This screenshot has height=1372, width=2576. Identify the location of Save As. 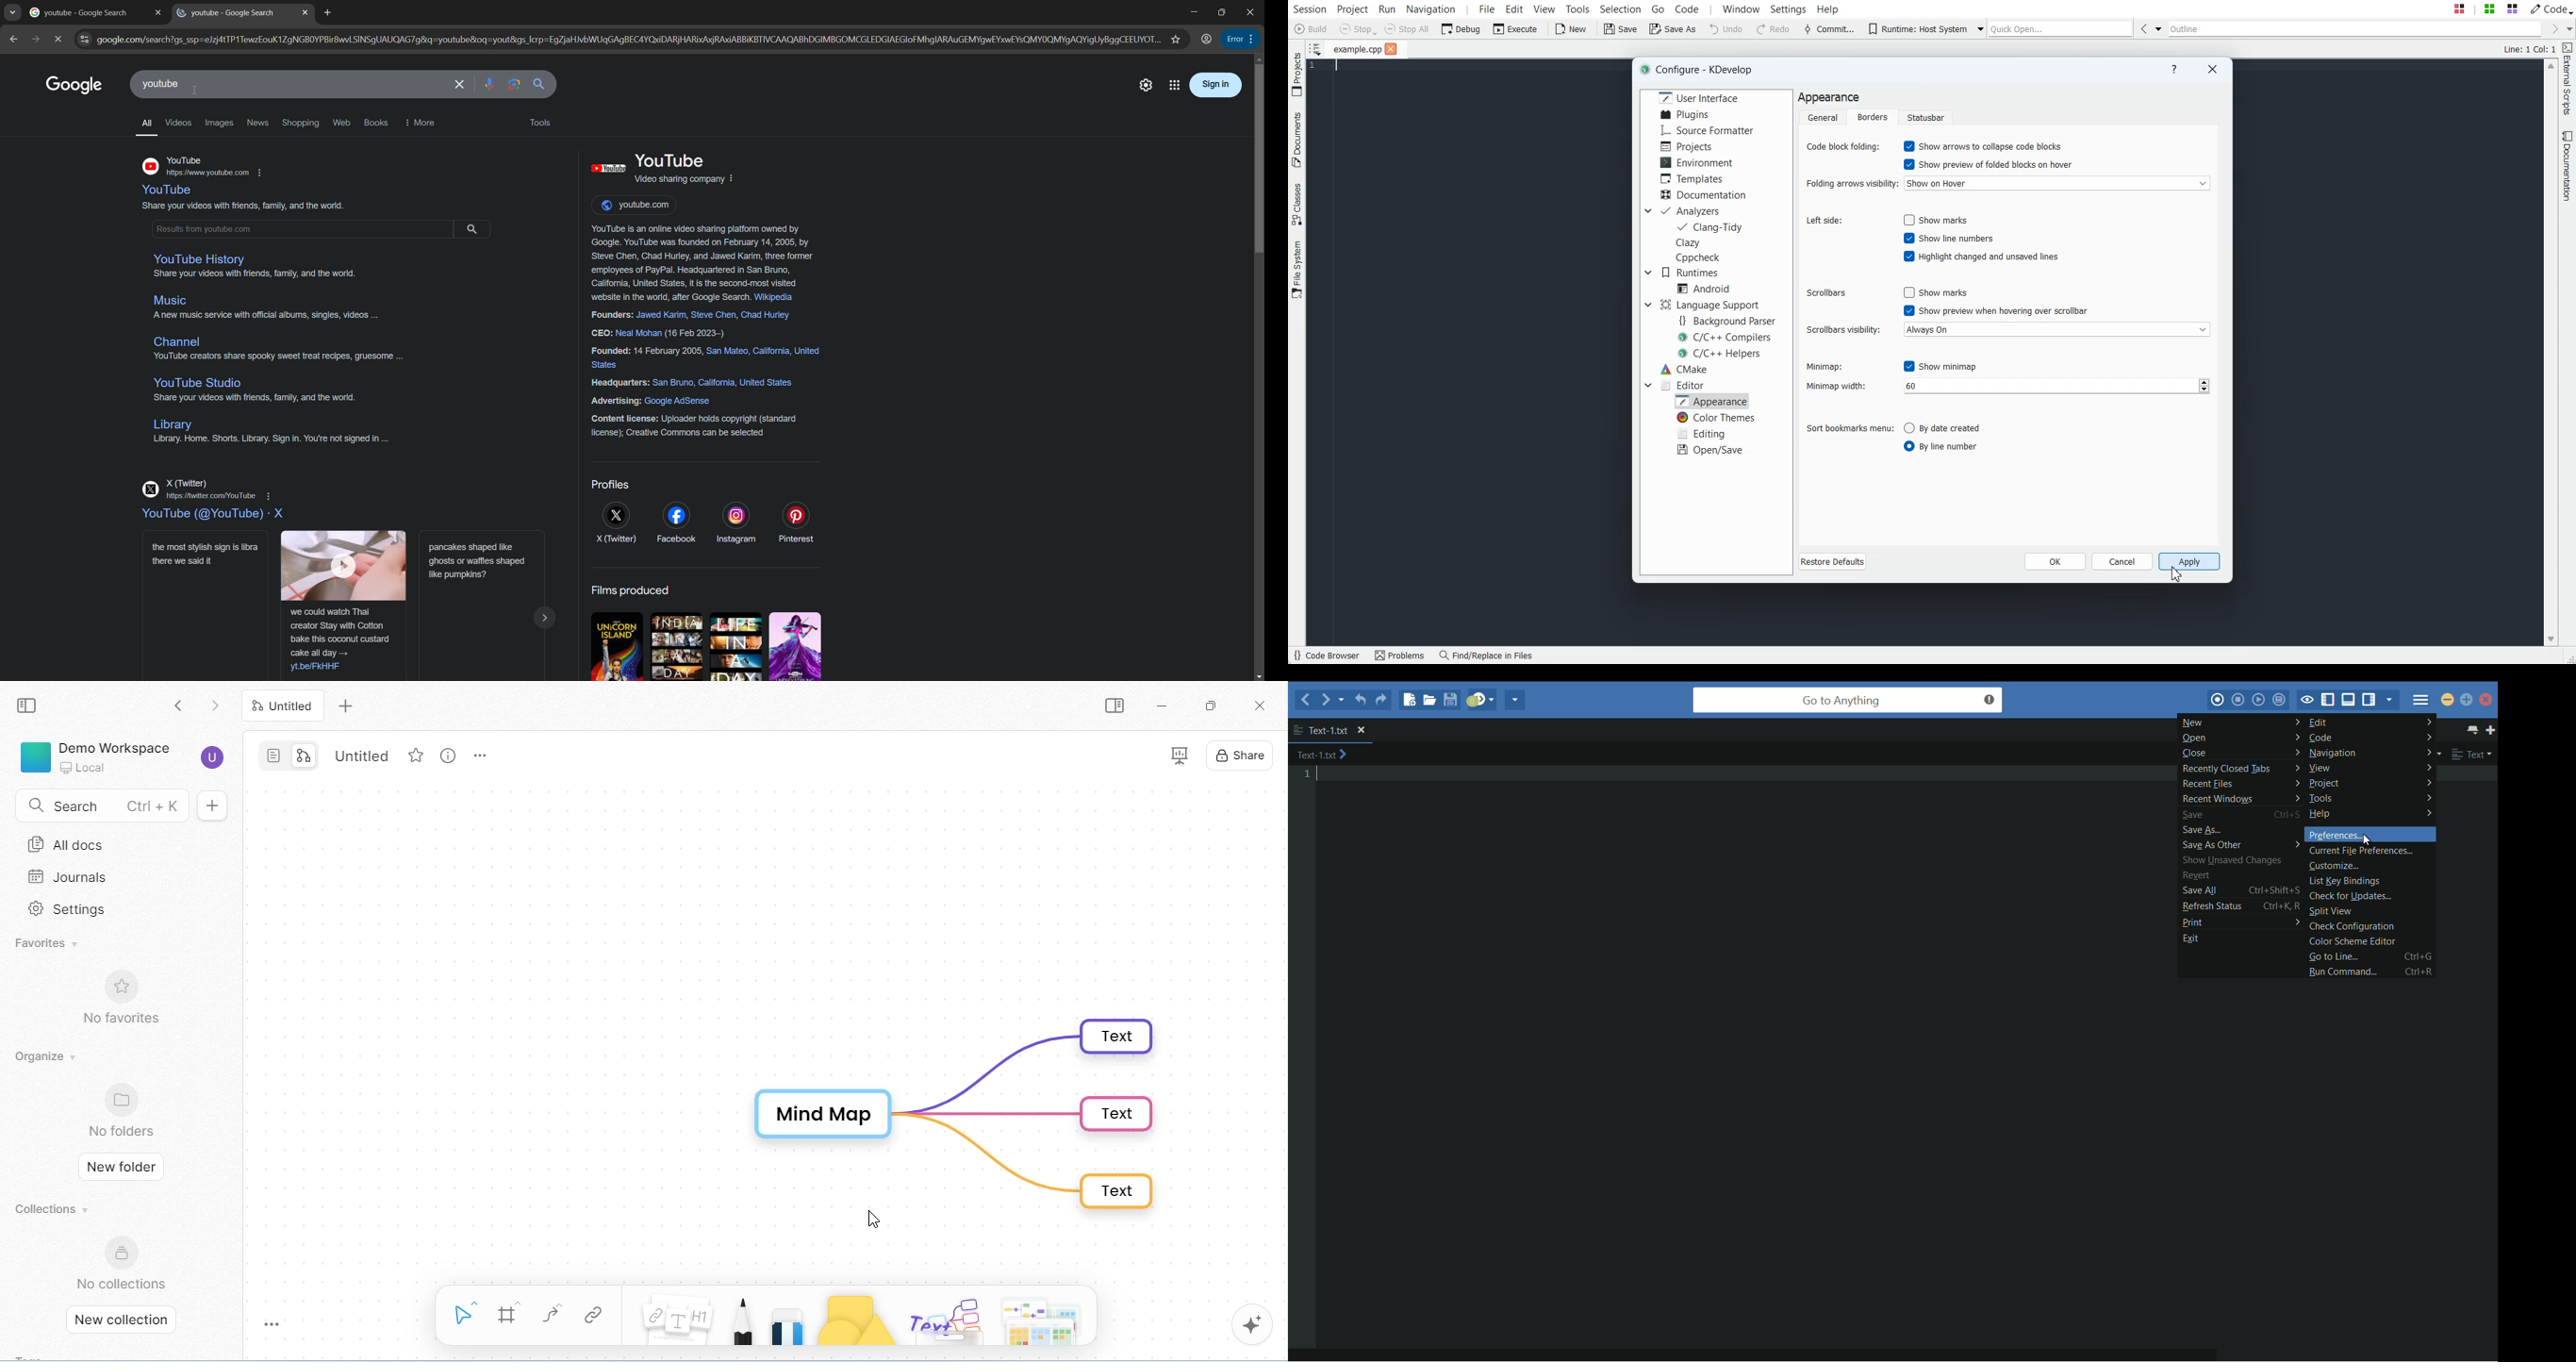
(1671, 28).